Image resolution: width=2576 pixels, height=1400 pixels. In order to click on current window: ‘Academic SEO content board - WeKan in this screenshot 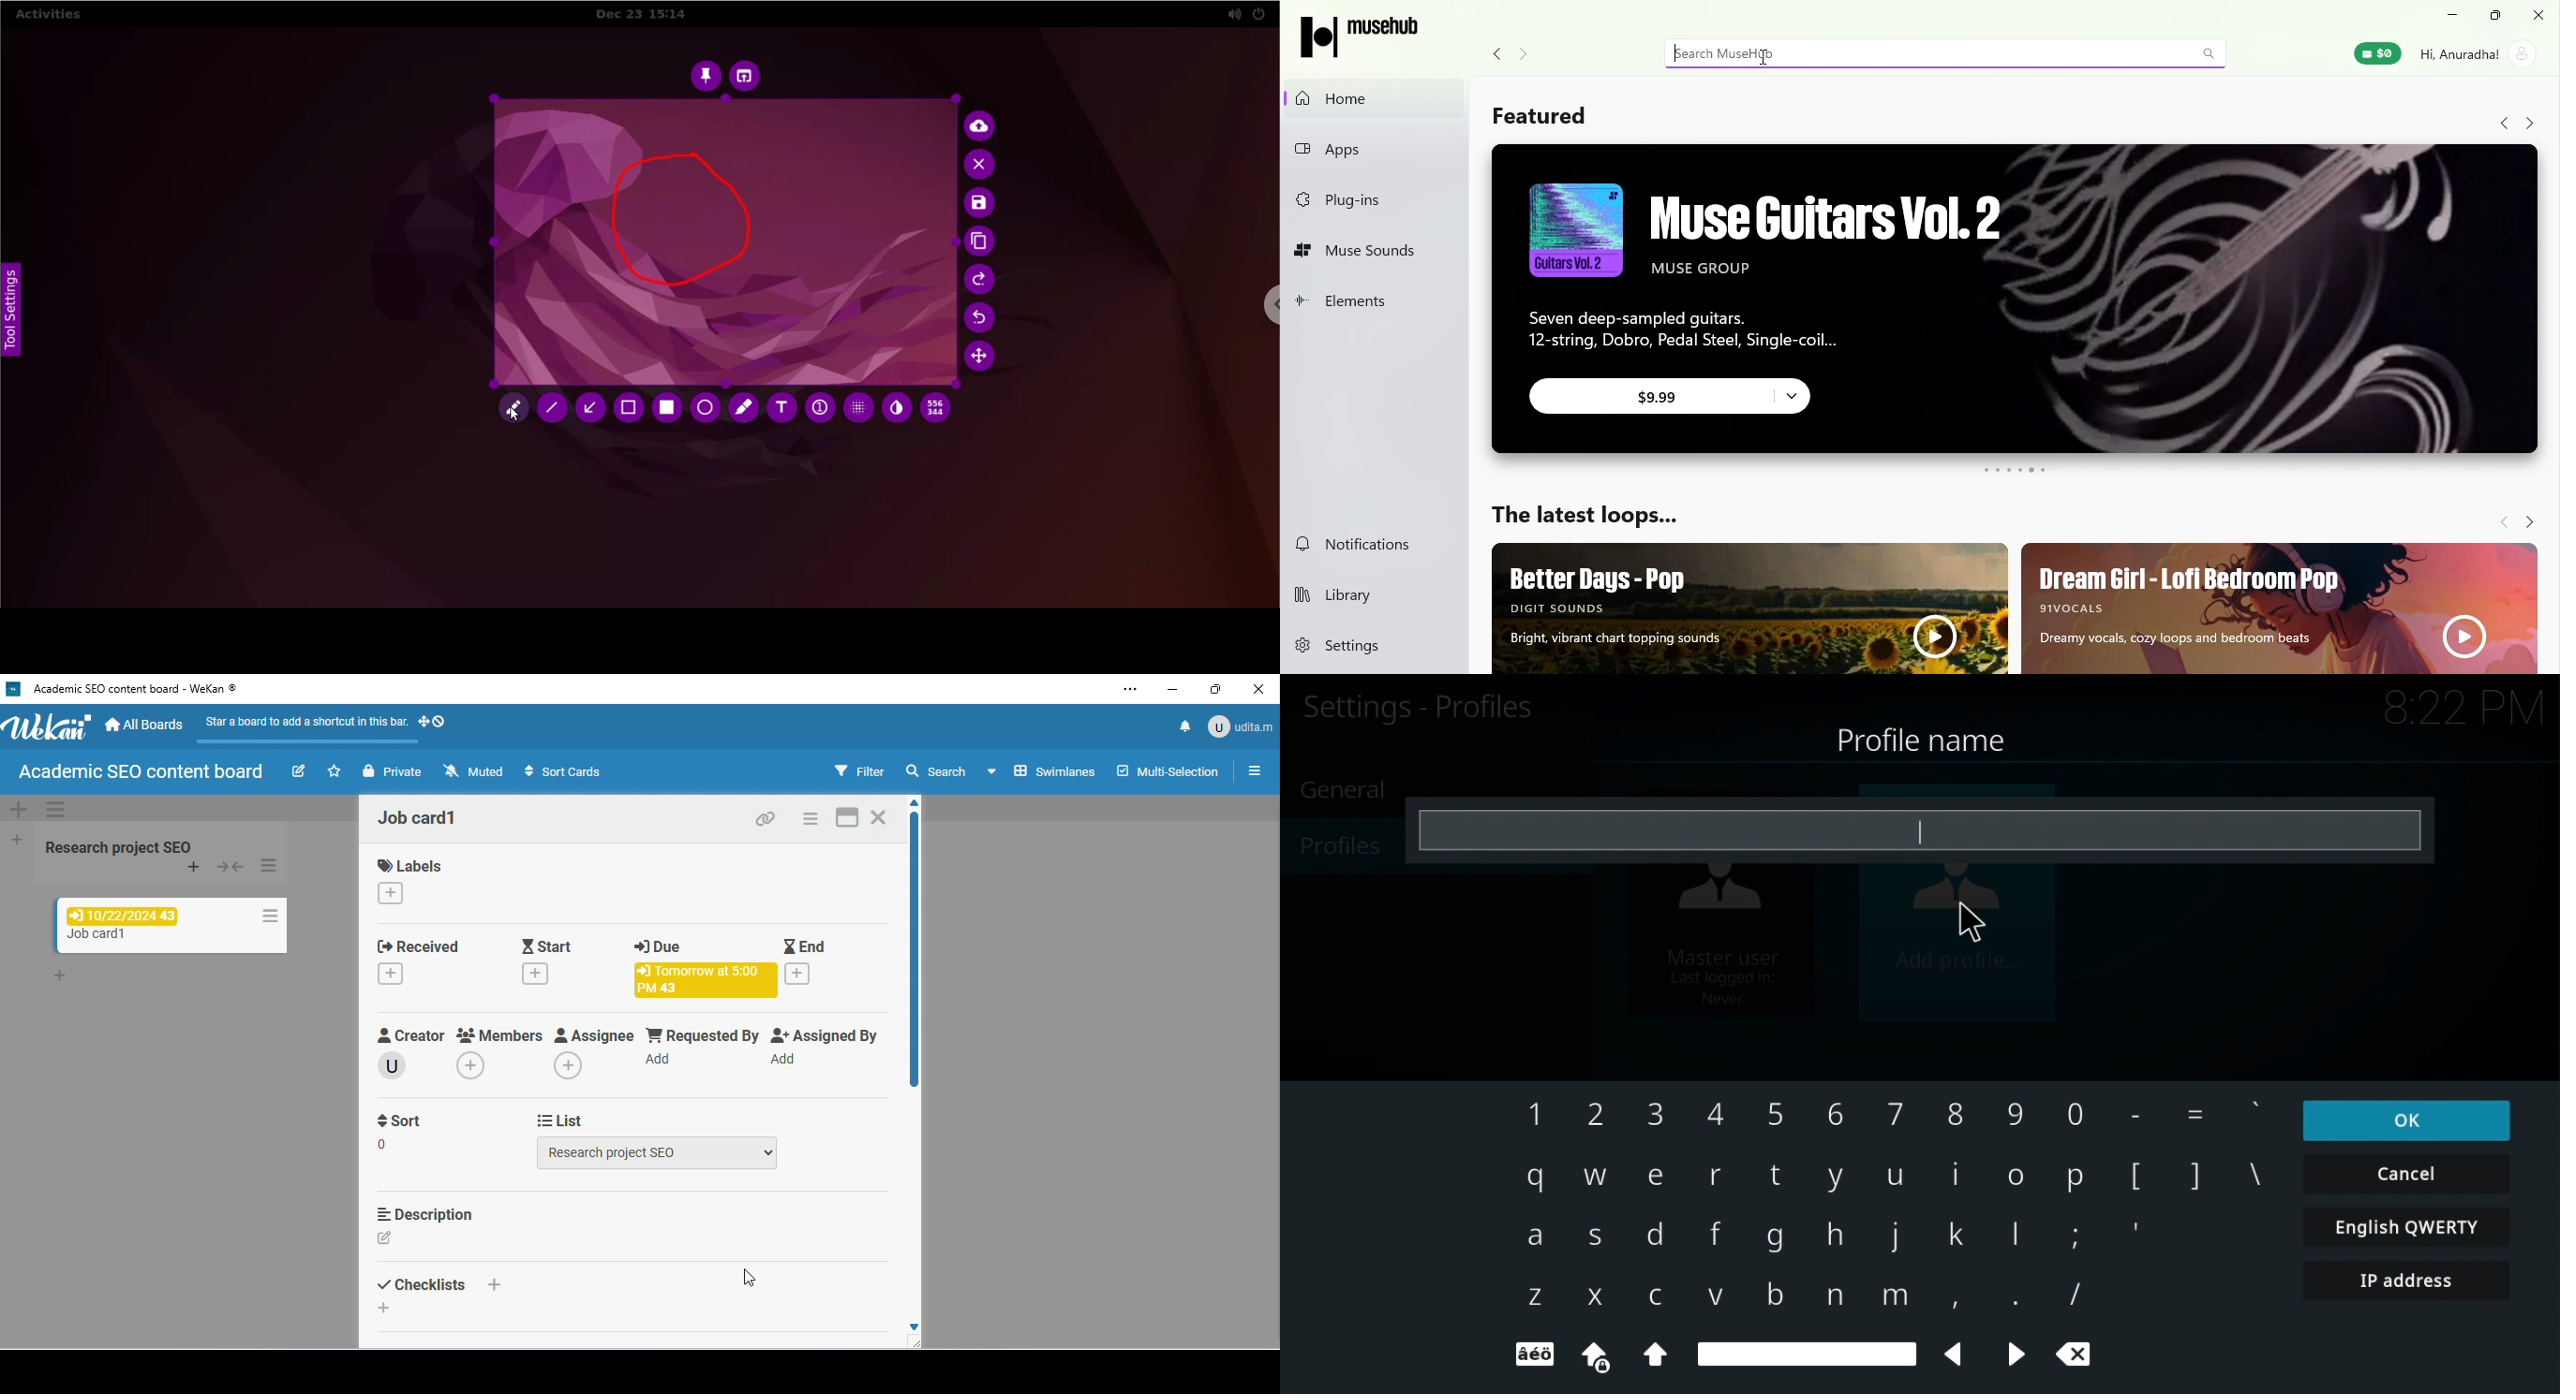, I will do `click(134, 689)`.